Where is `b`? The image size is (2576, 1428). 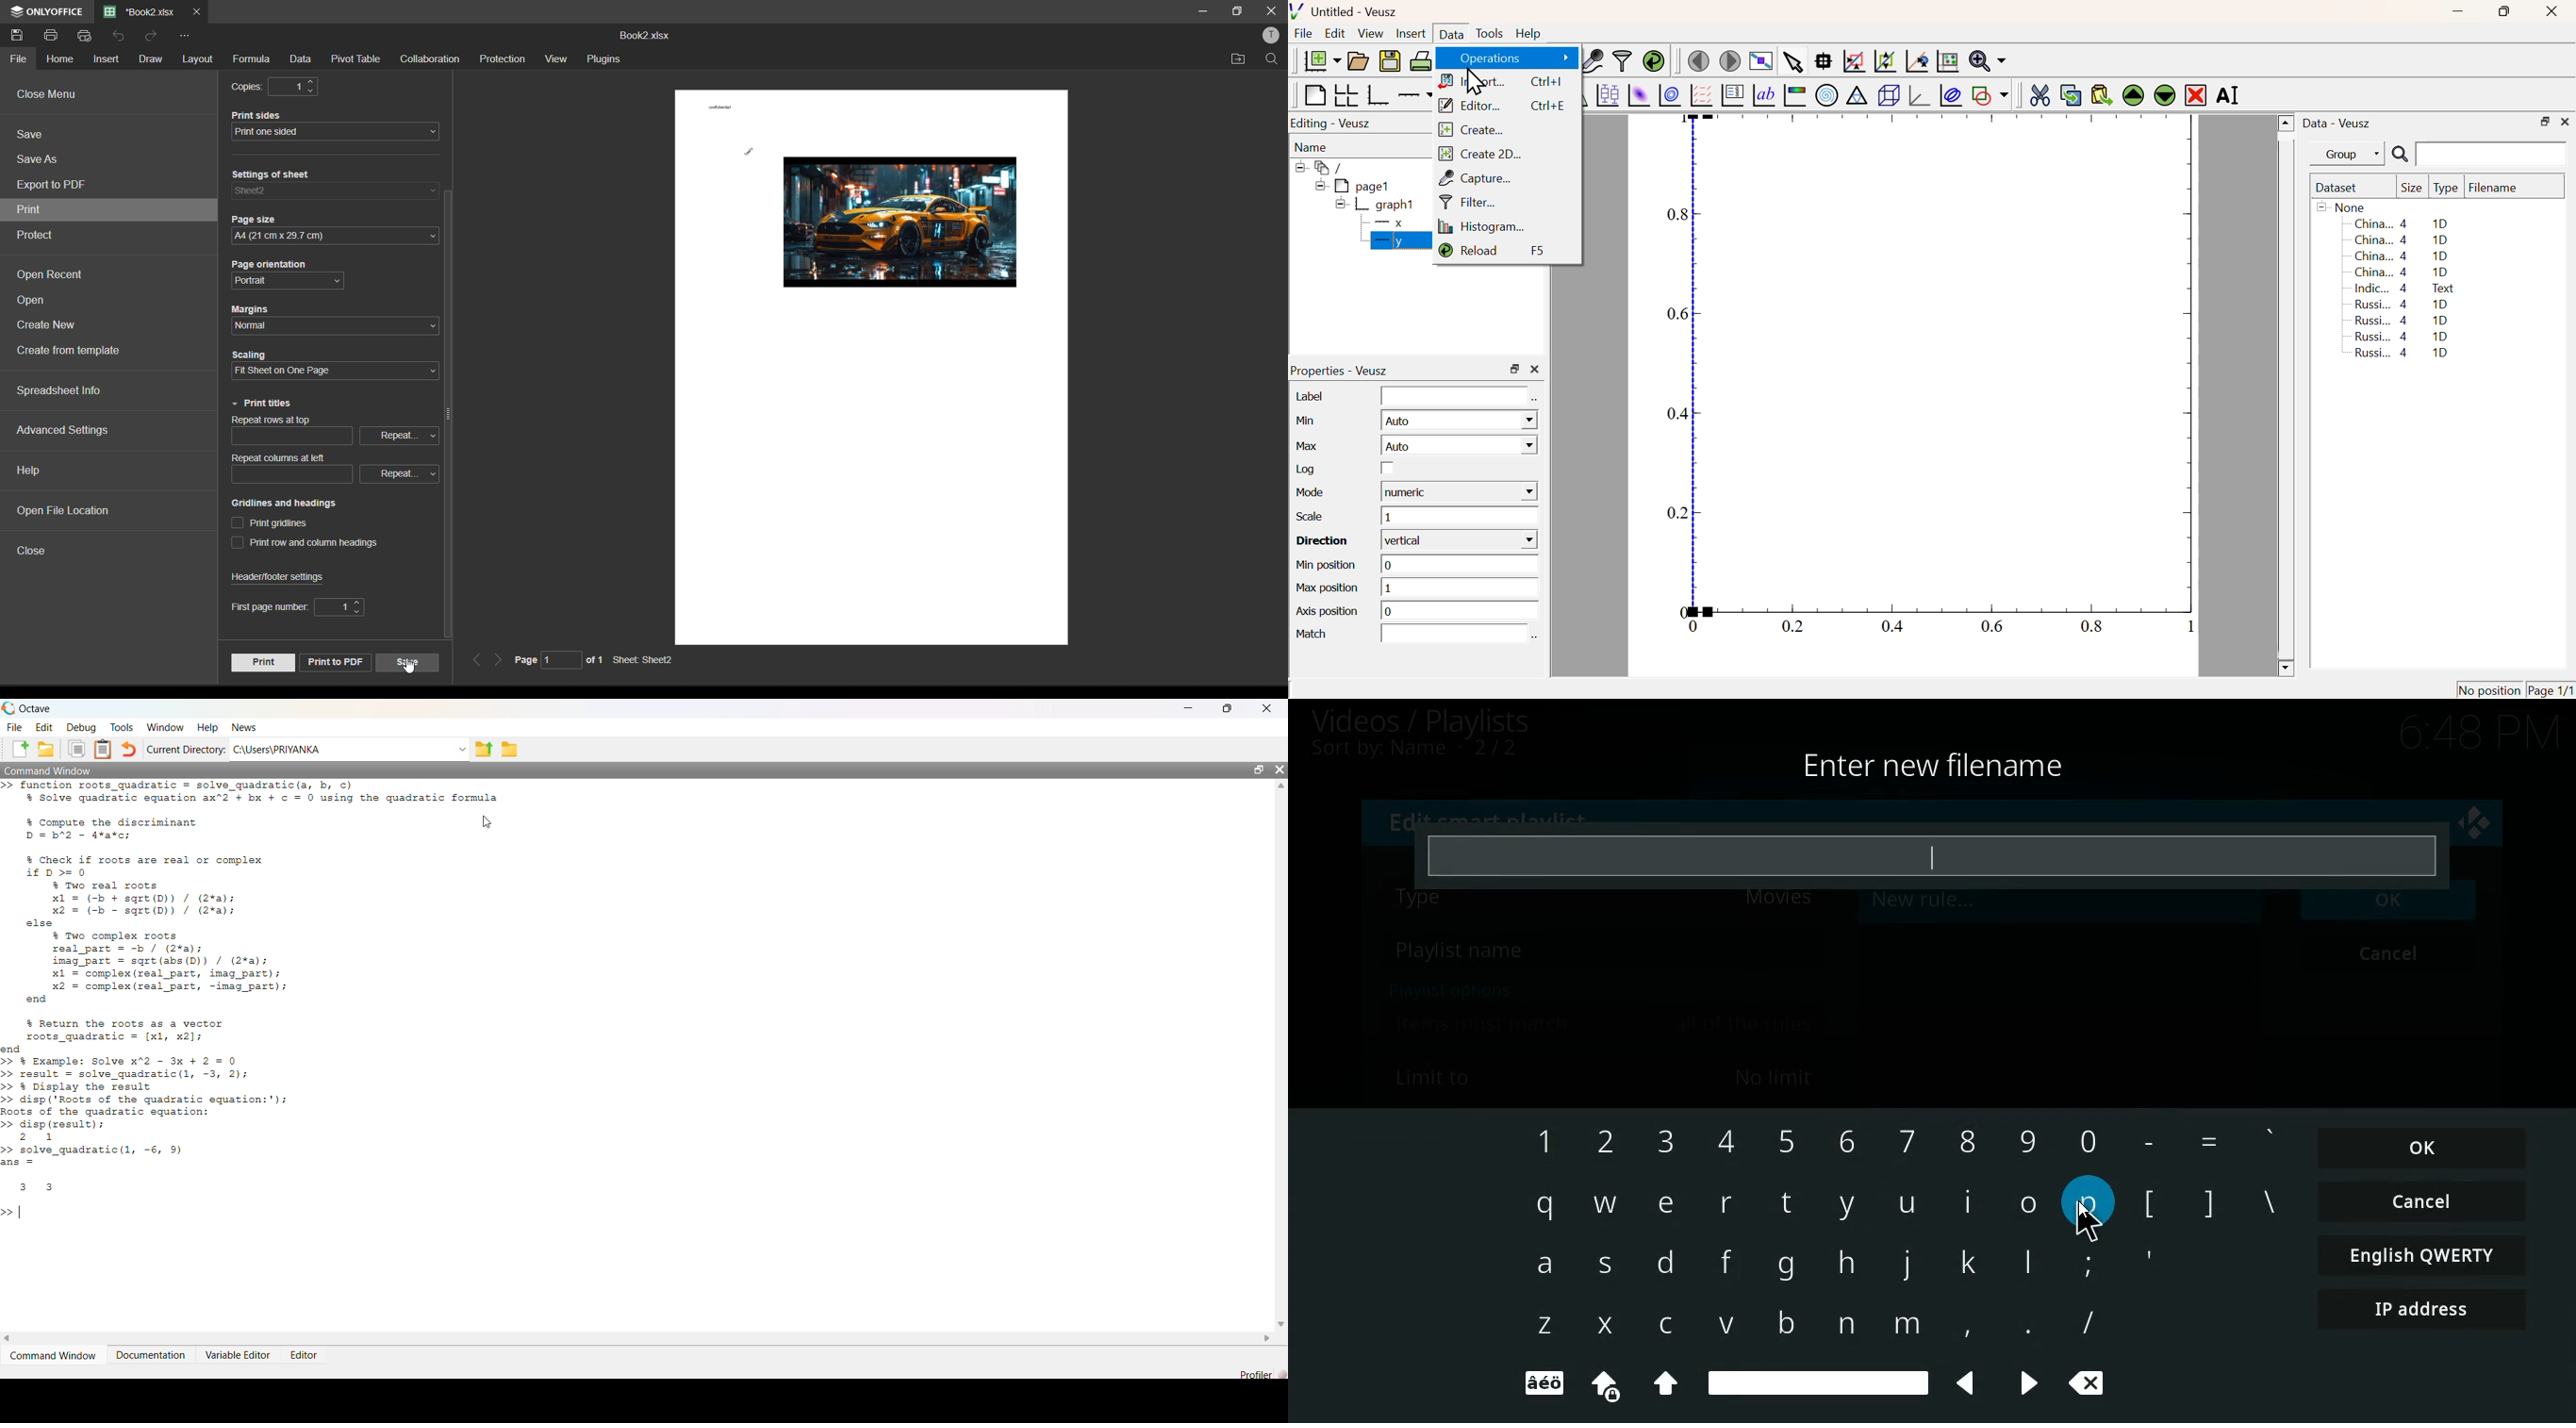
b is located at coordinates (1780, 1321).